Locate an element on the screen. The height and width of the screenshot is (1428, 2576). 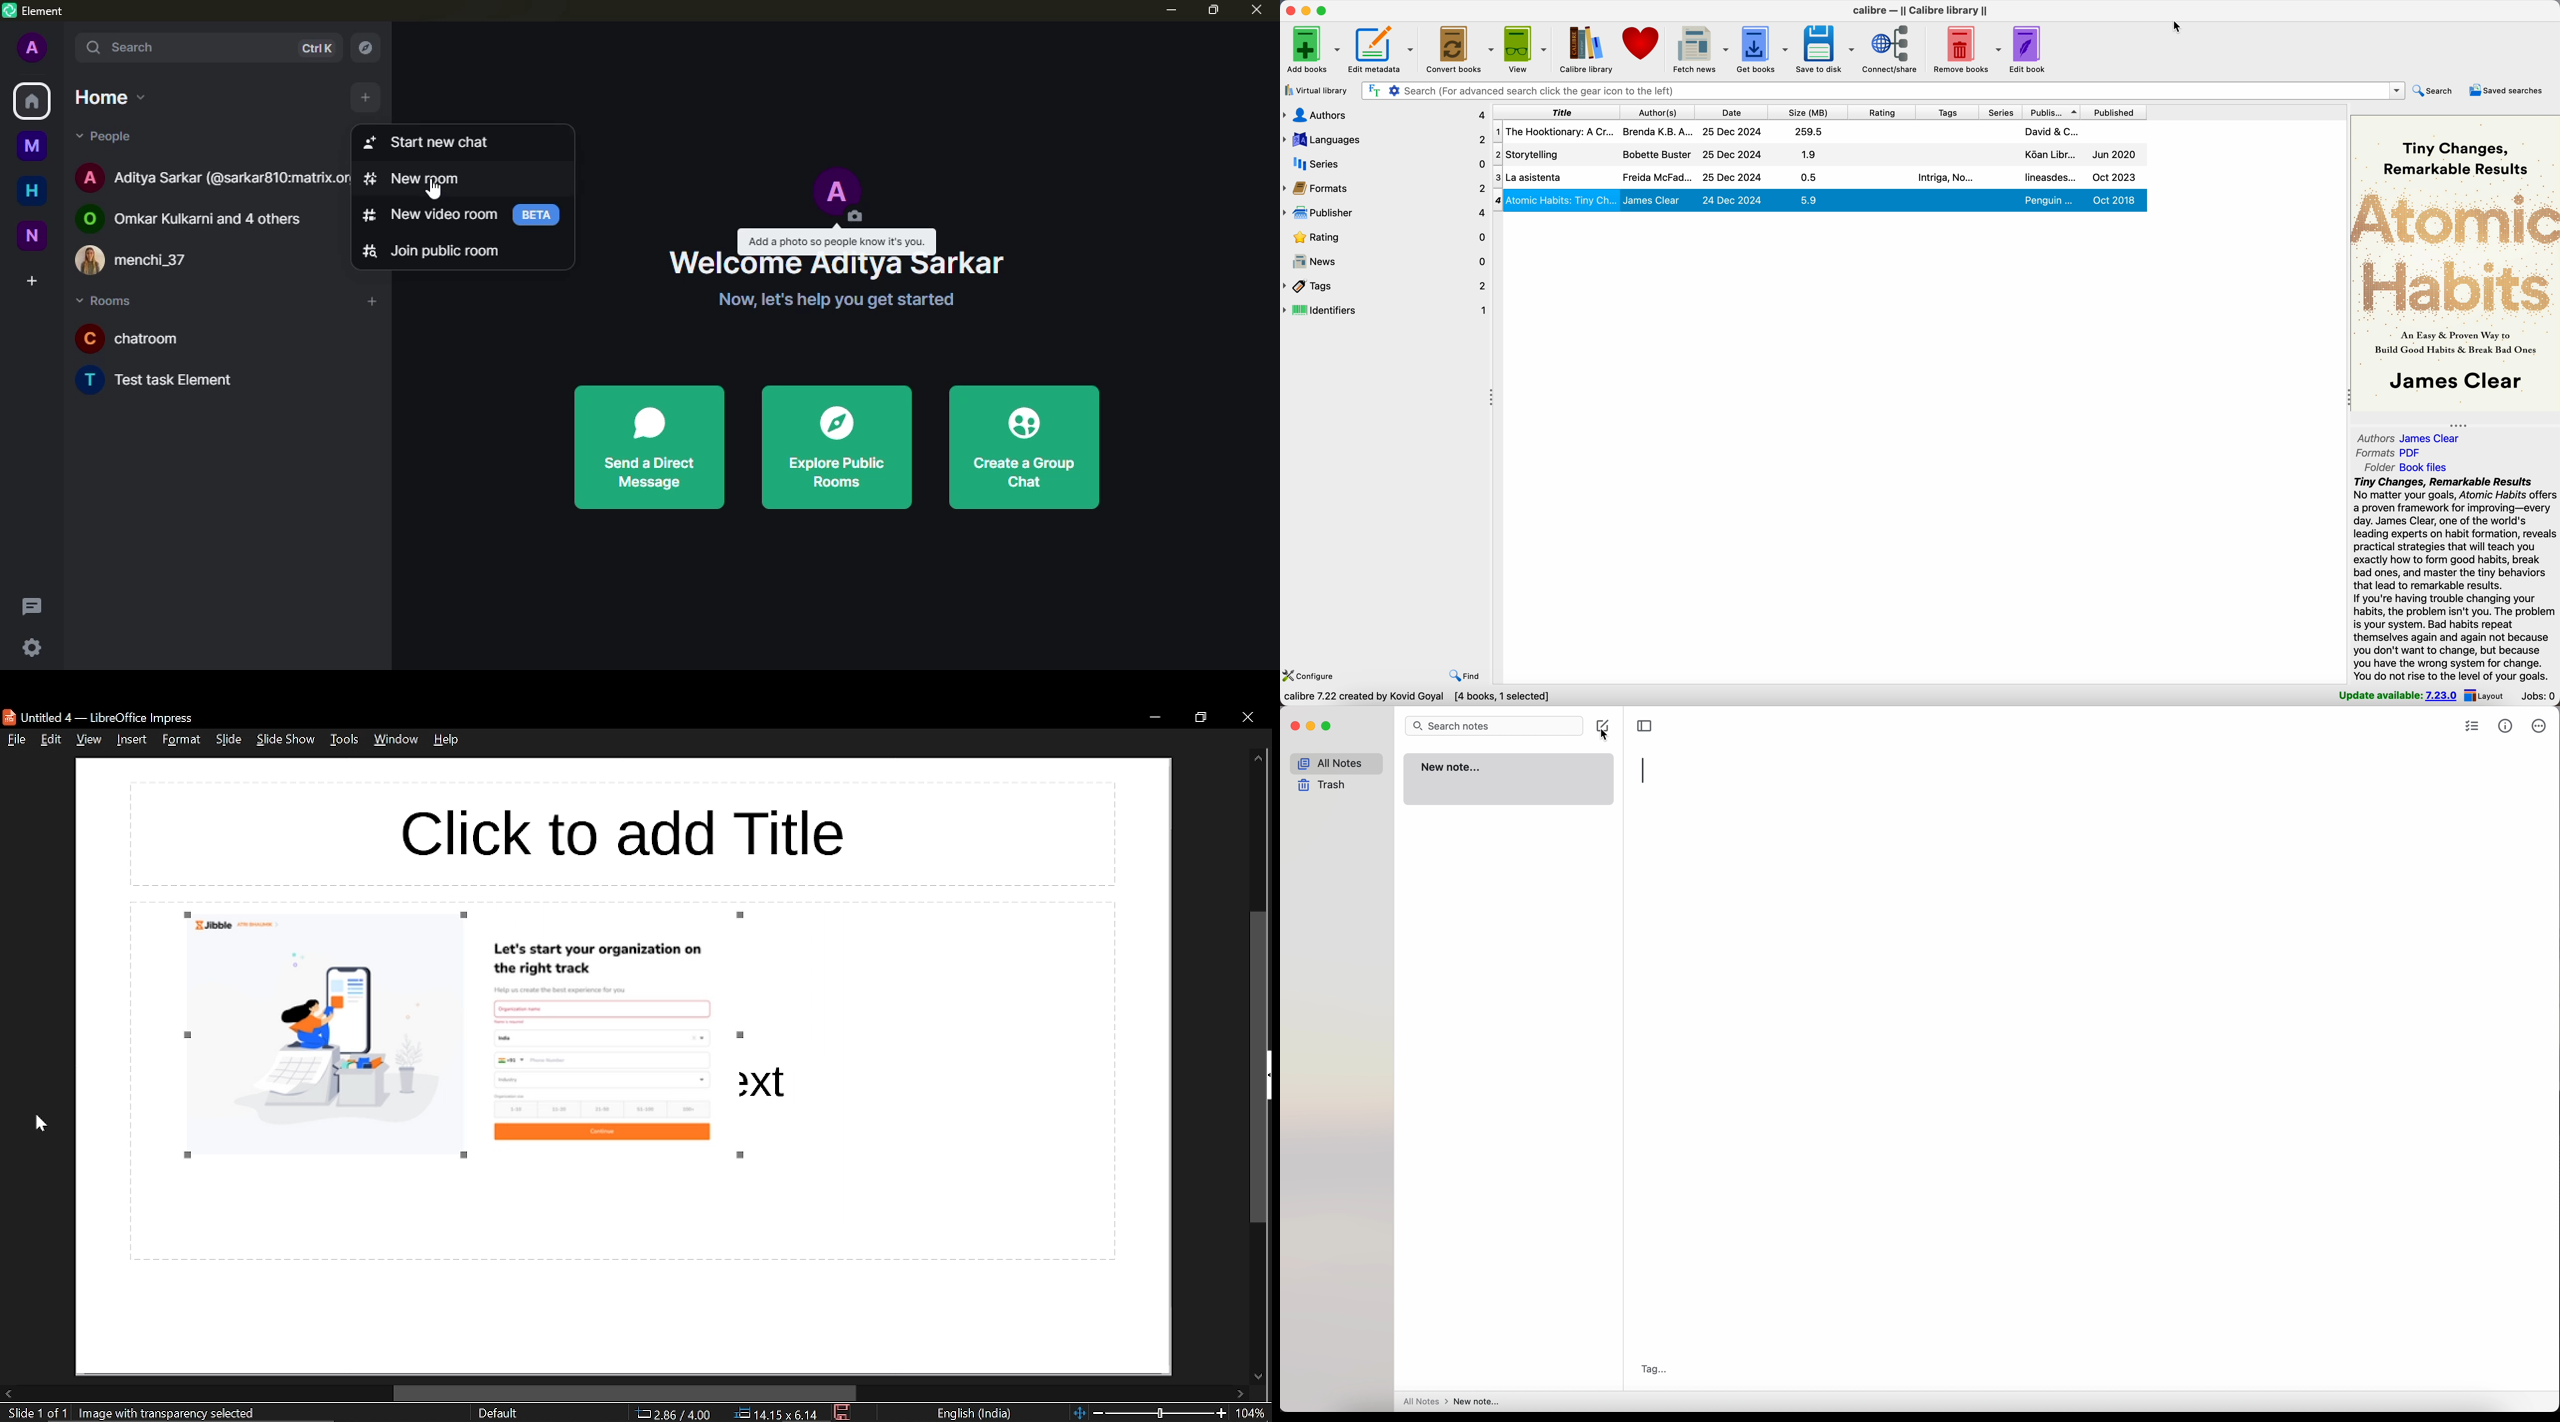
close is located at coordinates (1256, 12).